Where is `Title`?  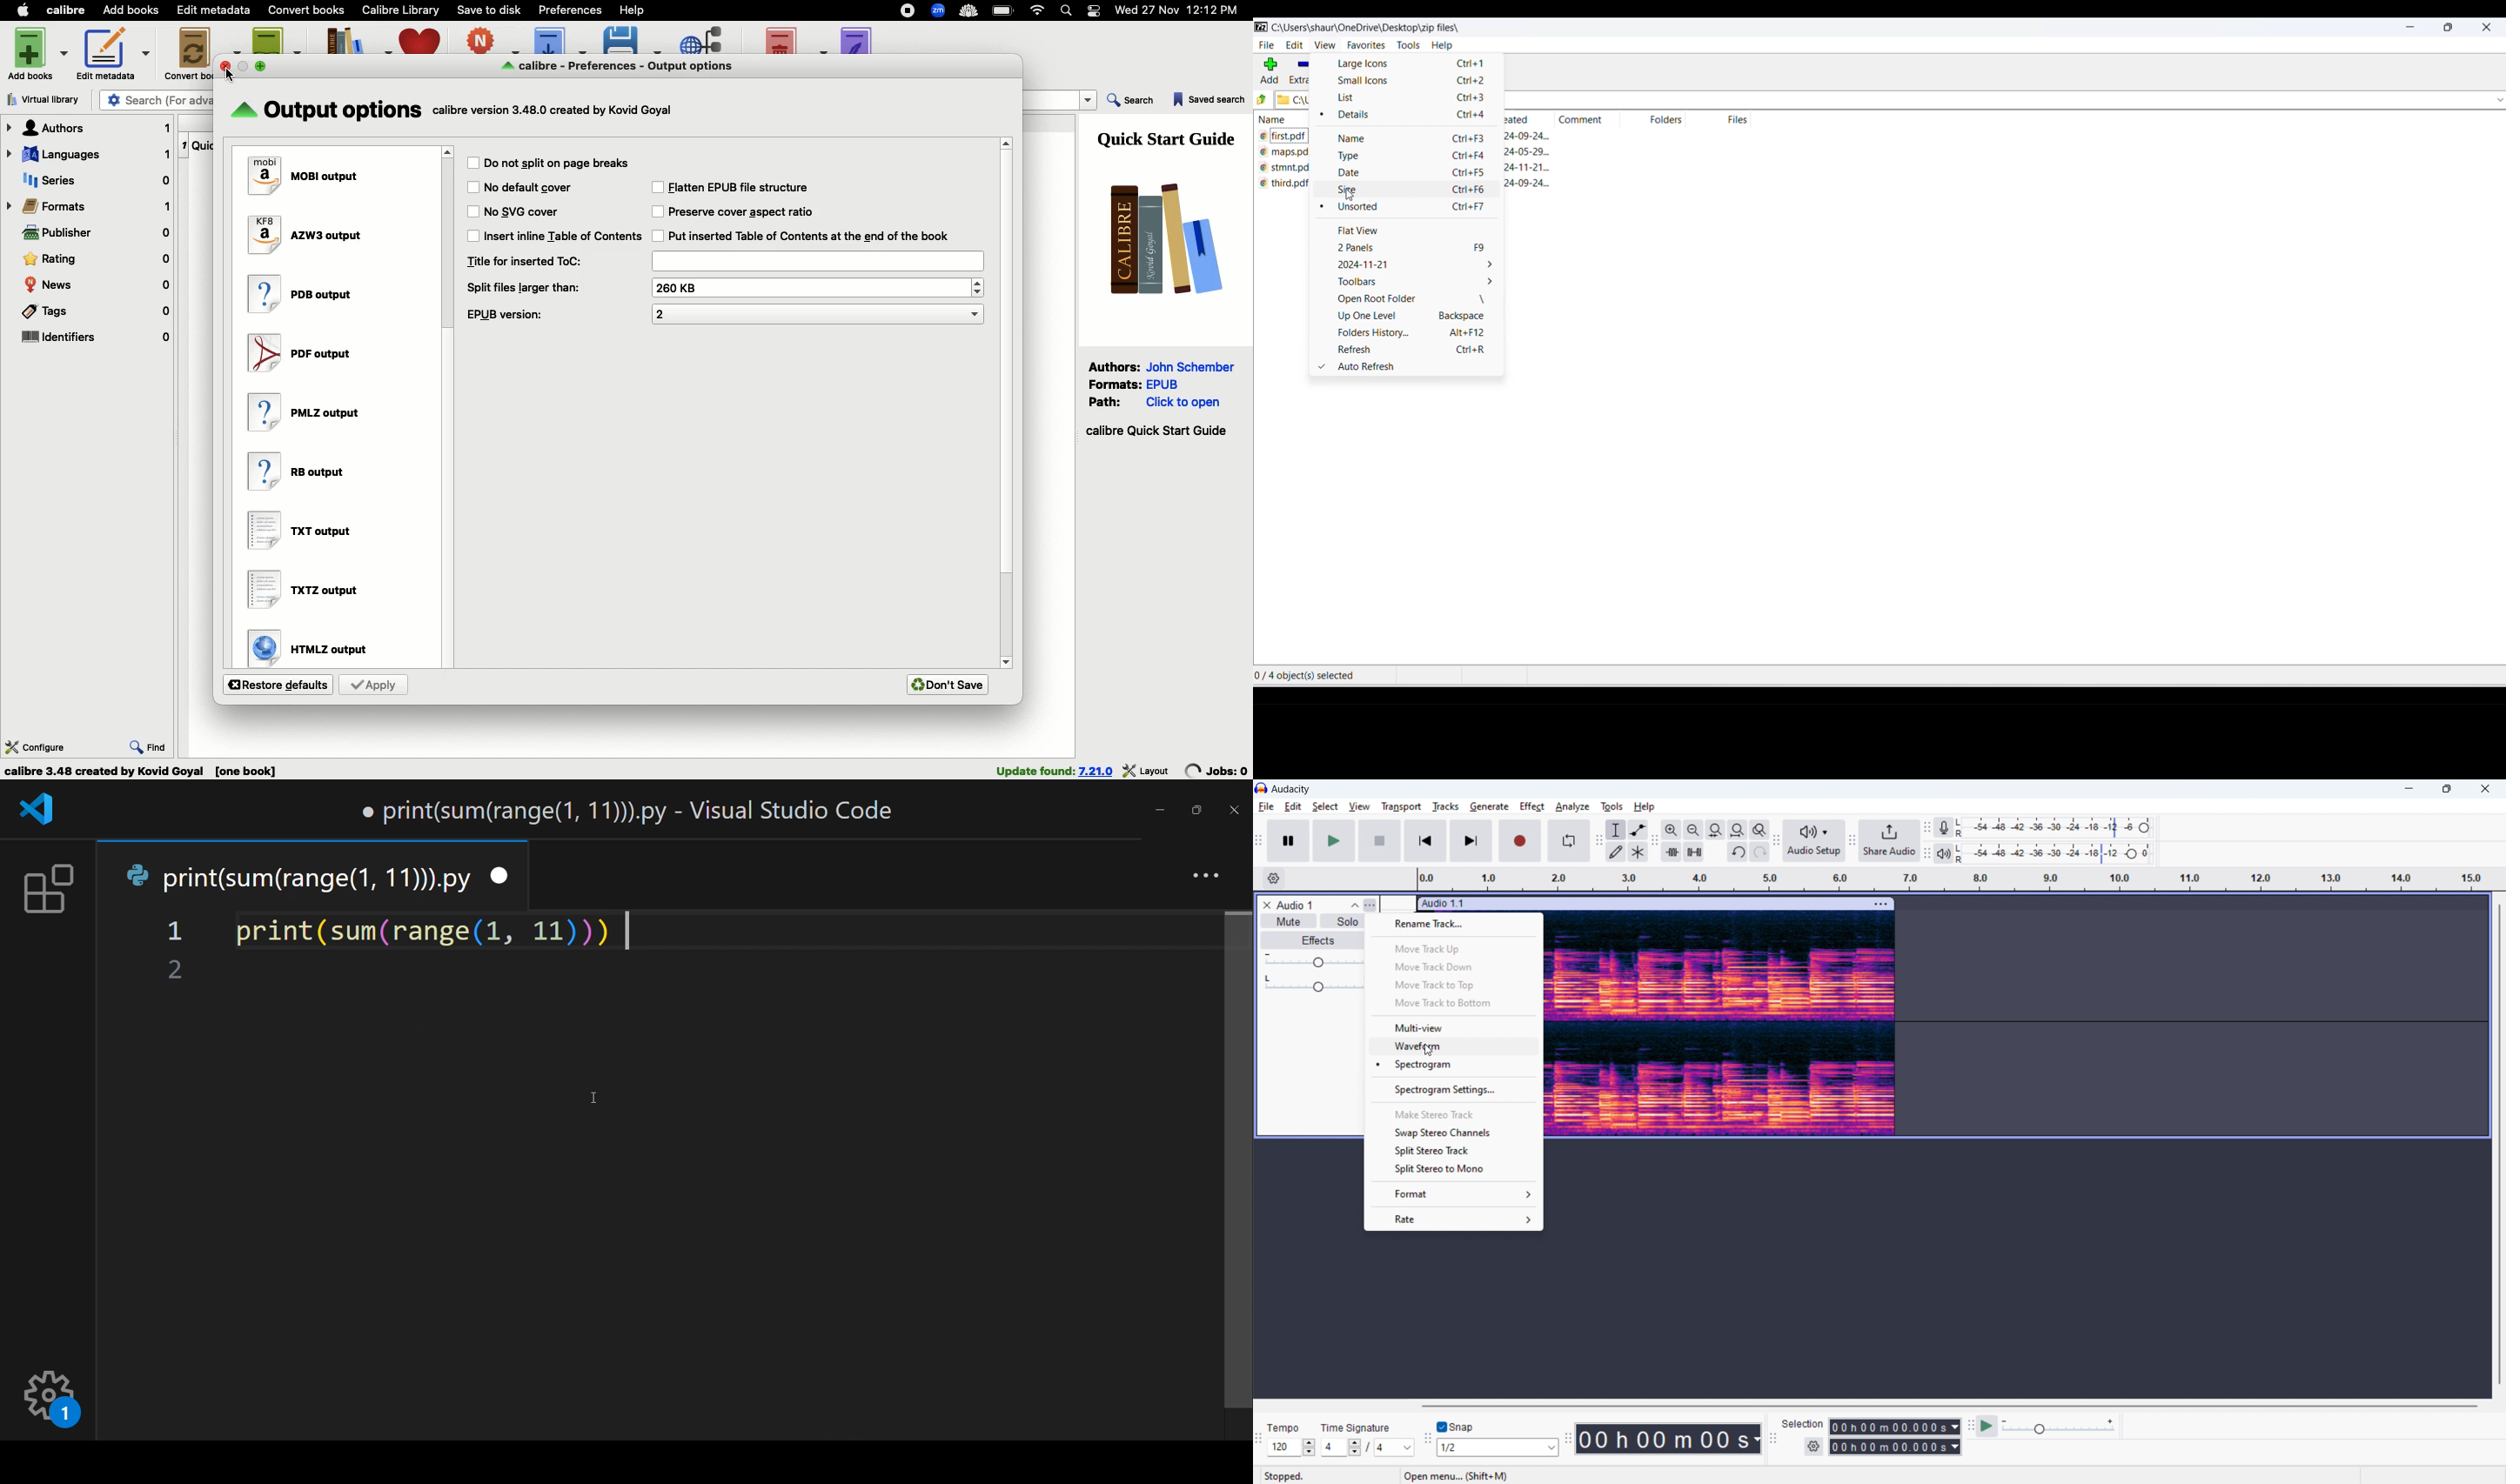
Title is located at coordinates (525, 261).